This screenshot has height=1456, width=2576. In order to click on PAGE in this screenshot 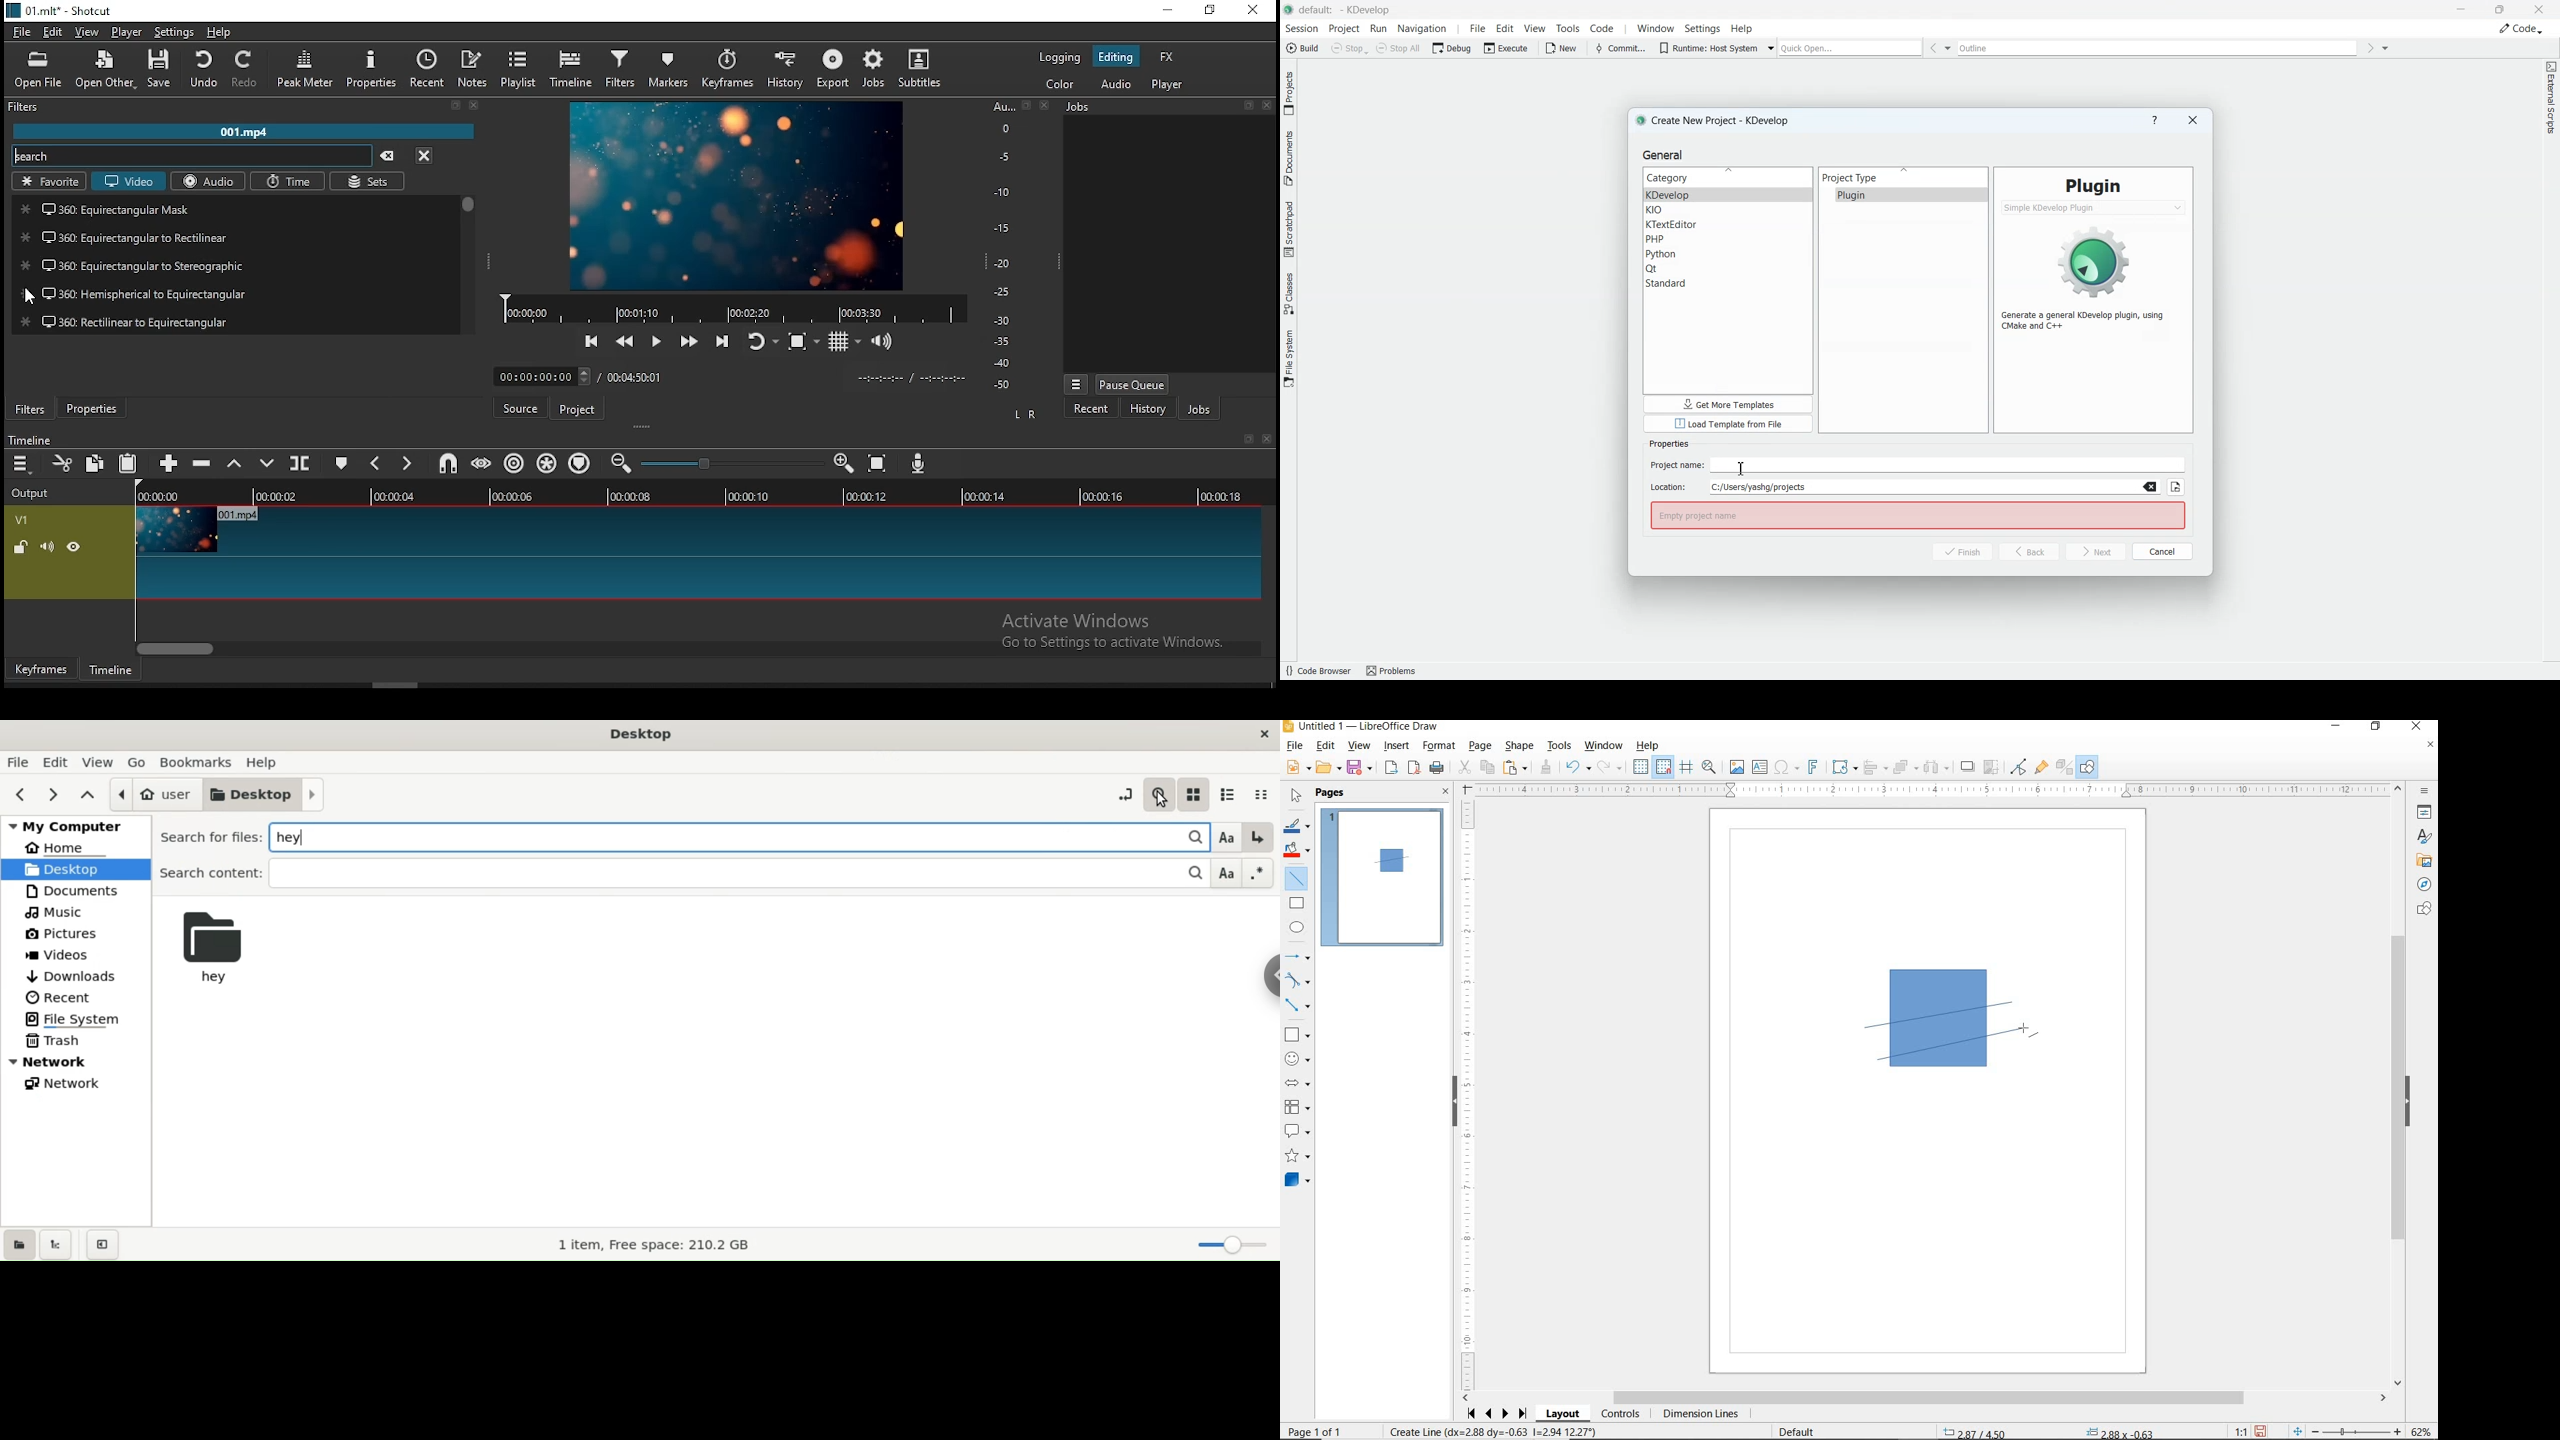, I will do `click(1481, 746)`.